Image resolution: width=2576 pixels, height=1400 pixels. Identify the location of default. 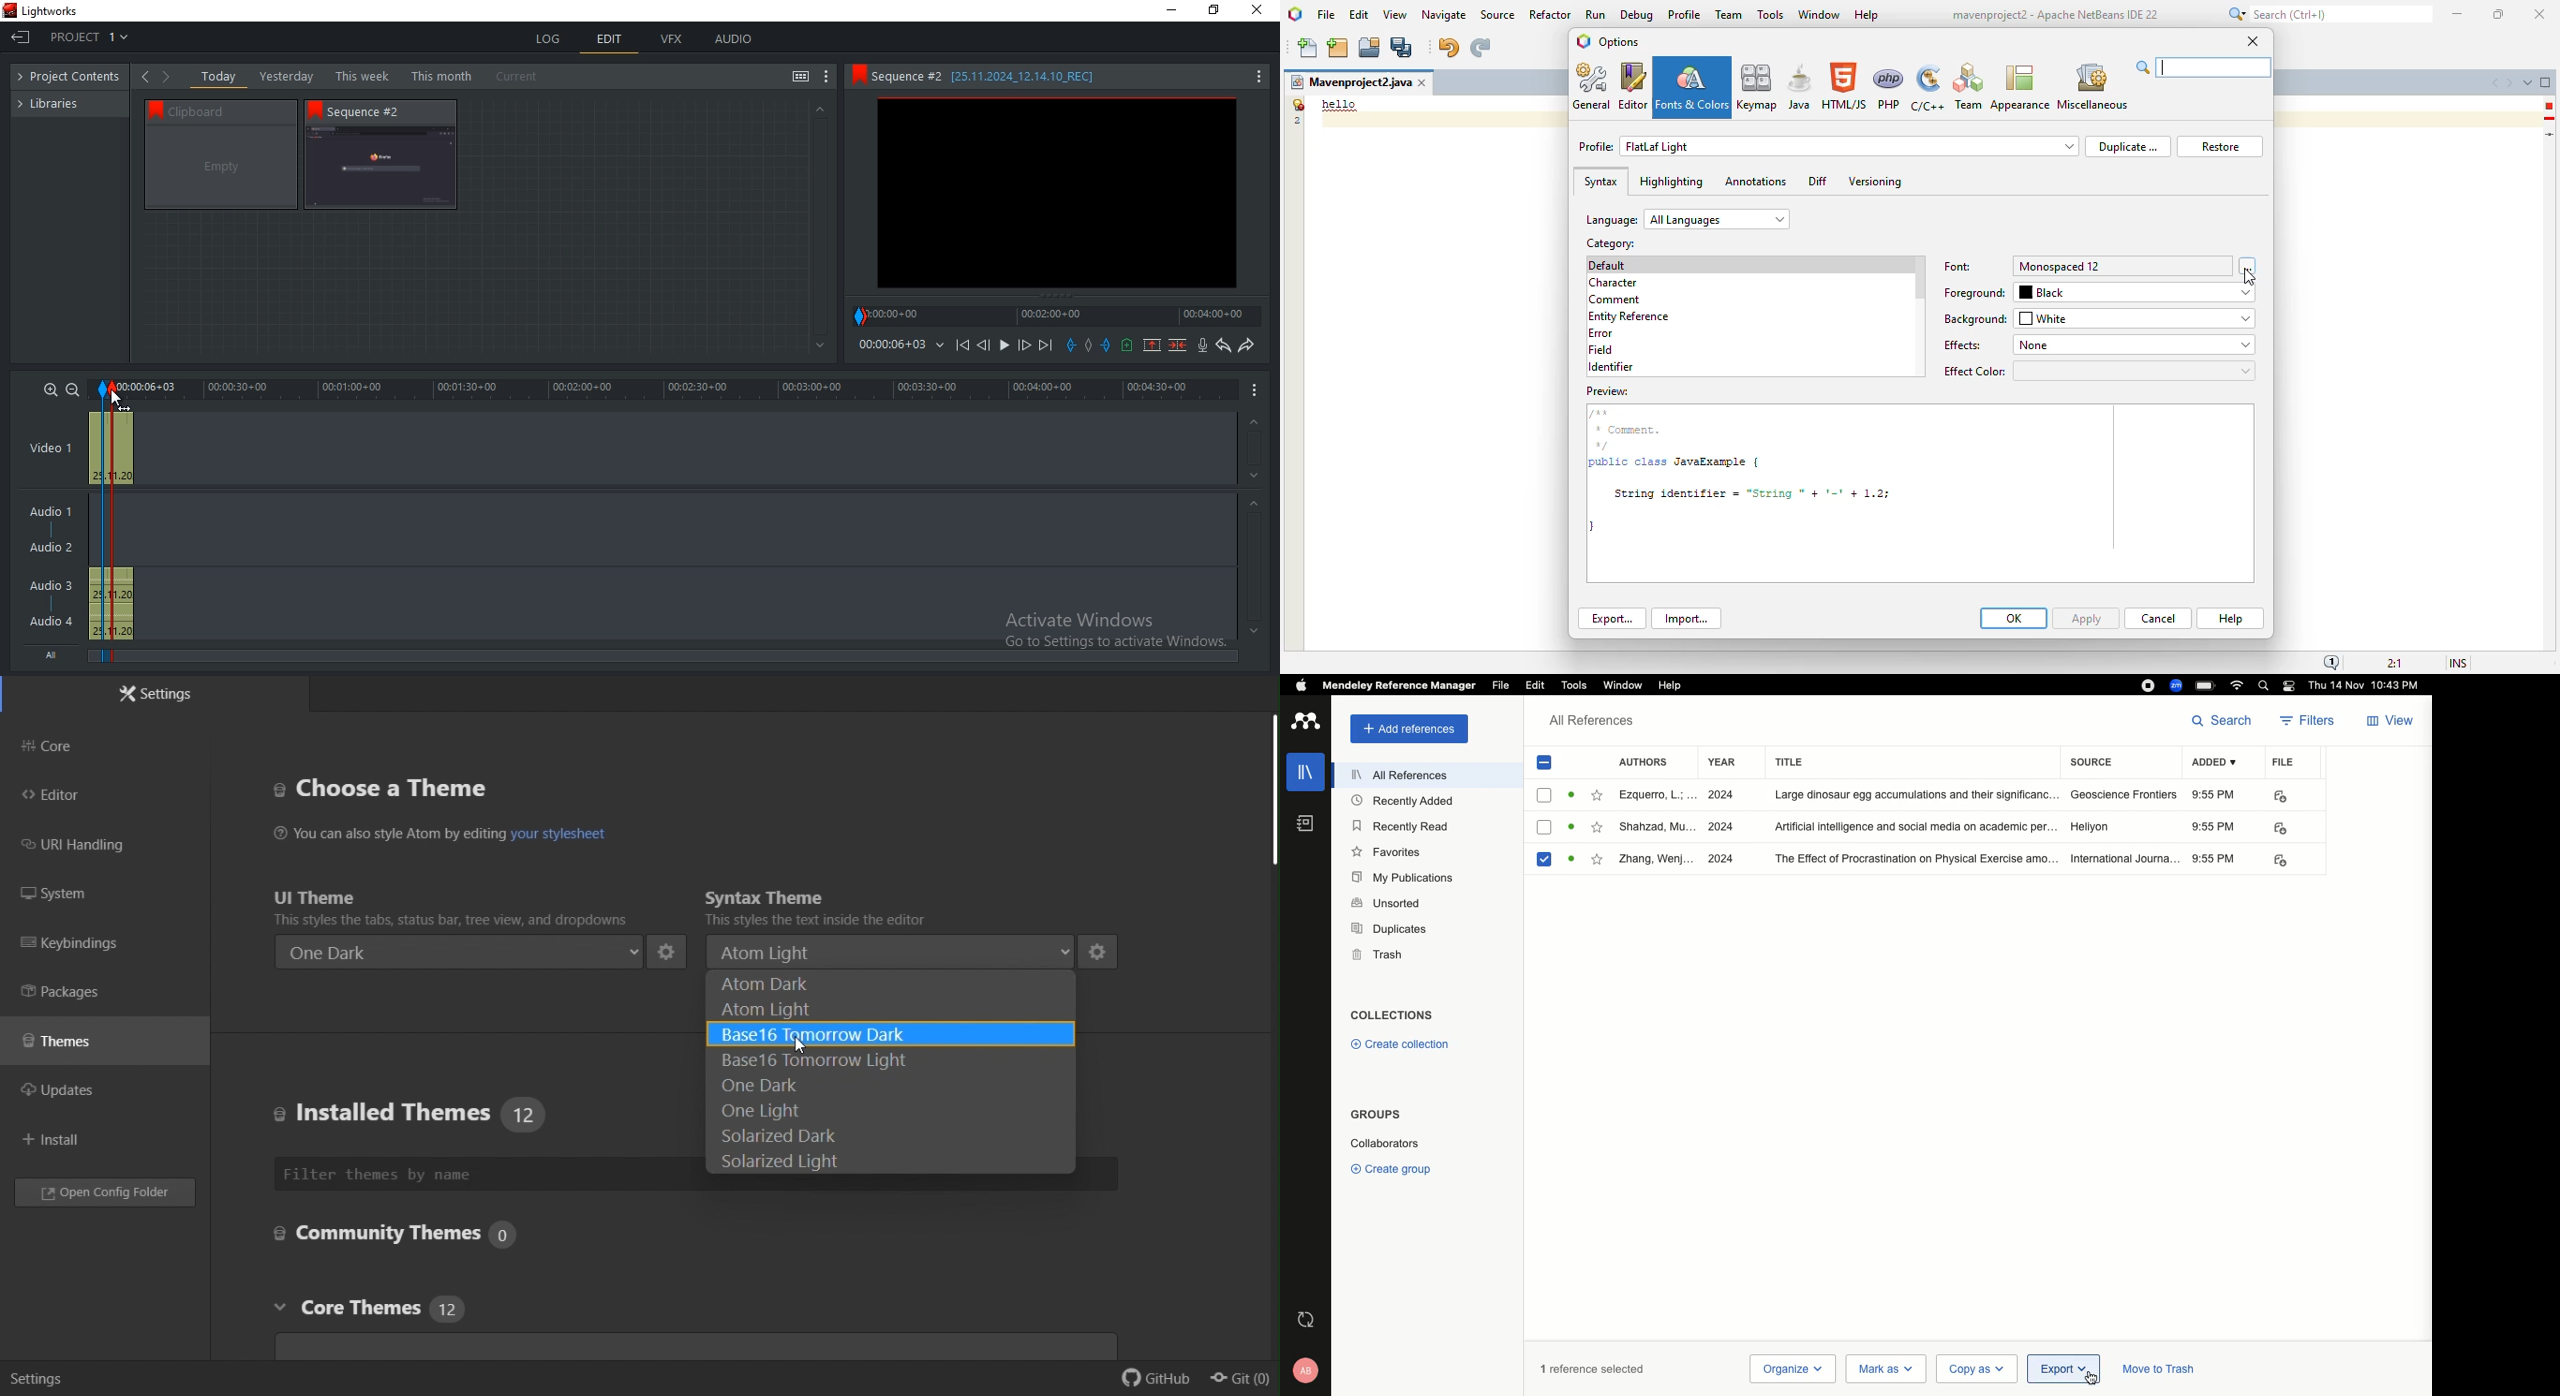
(1608, 265).